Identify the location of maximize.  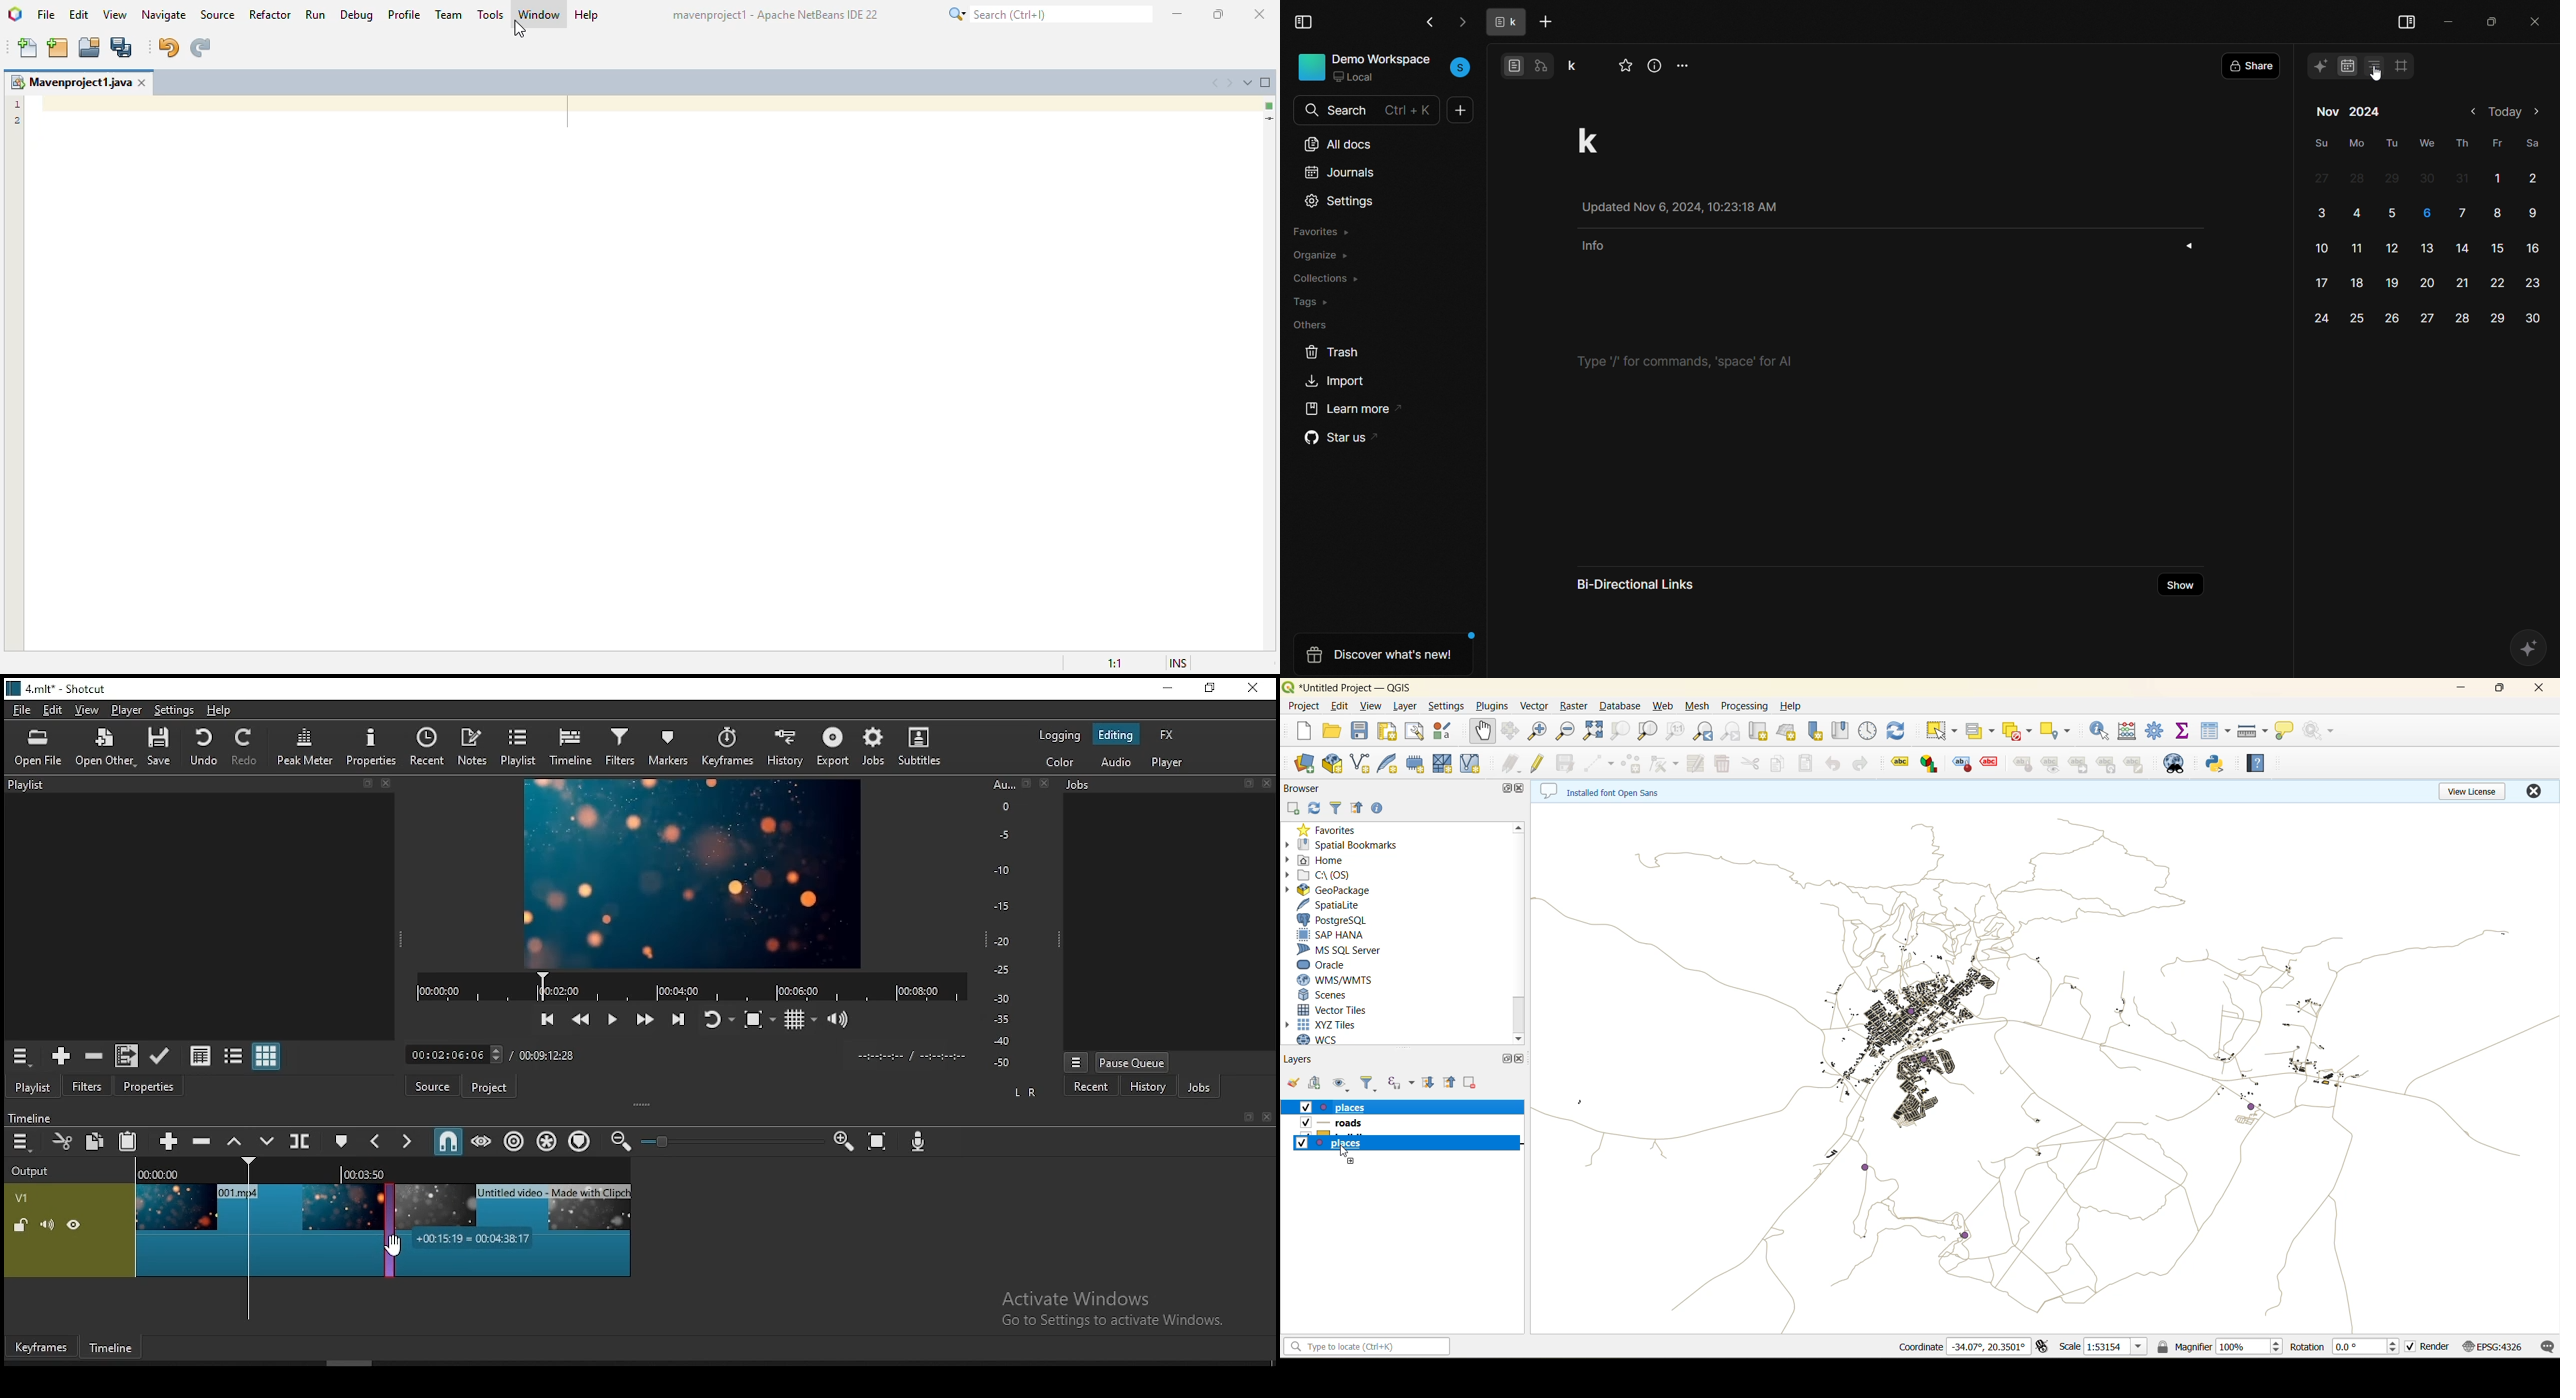
(1503, 789).